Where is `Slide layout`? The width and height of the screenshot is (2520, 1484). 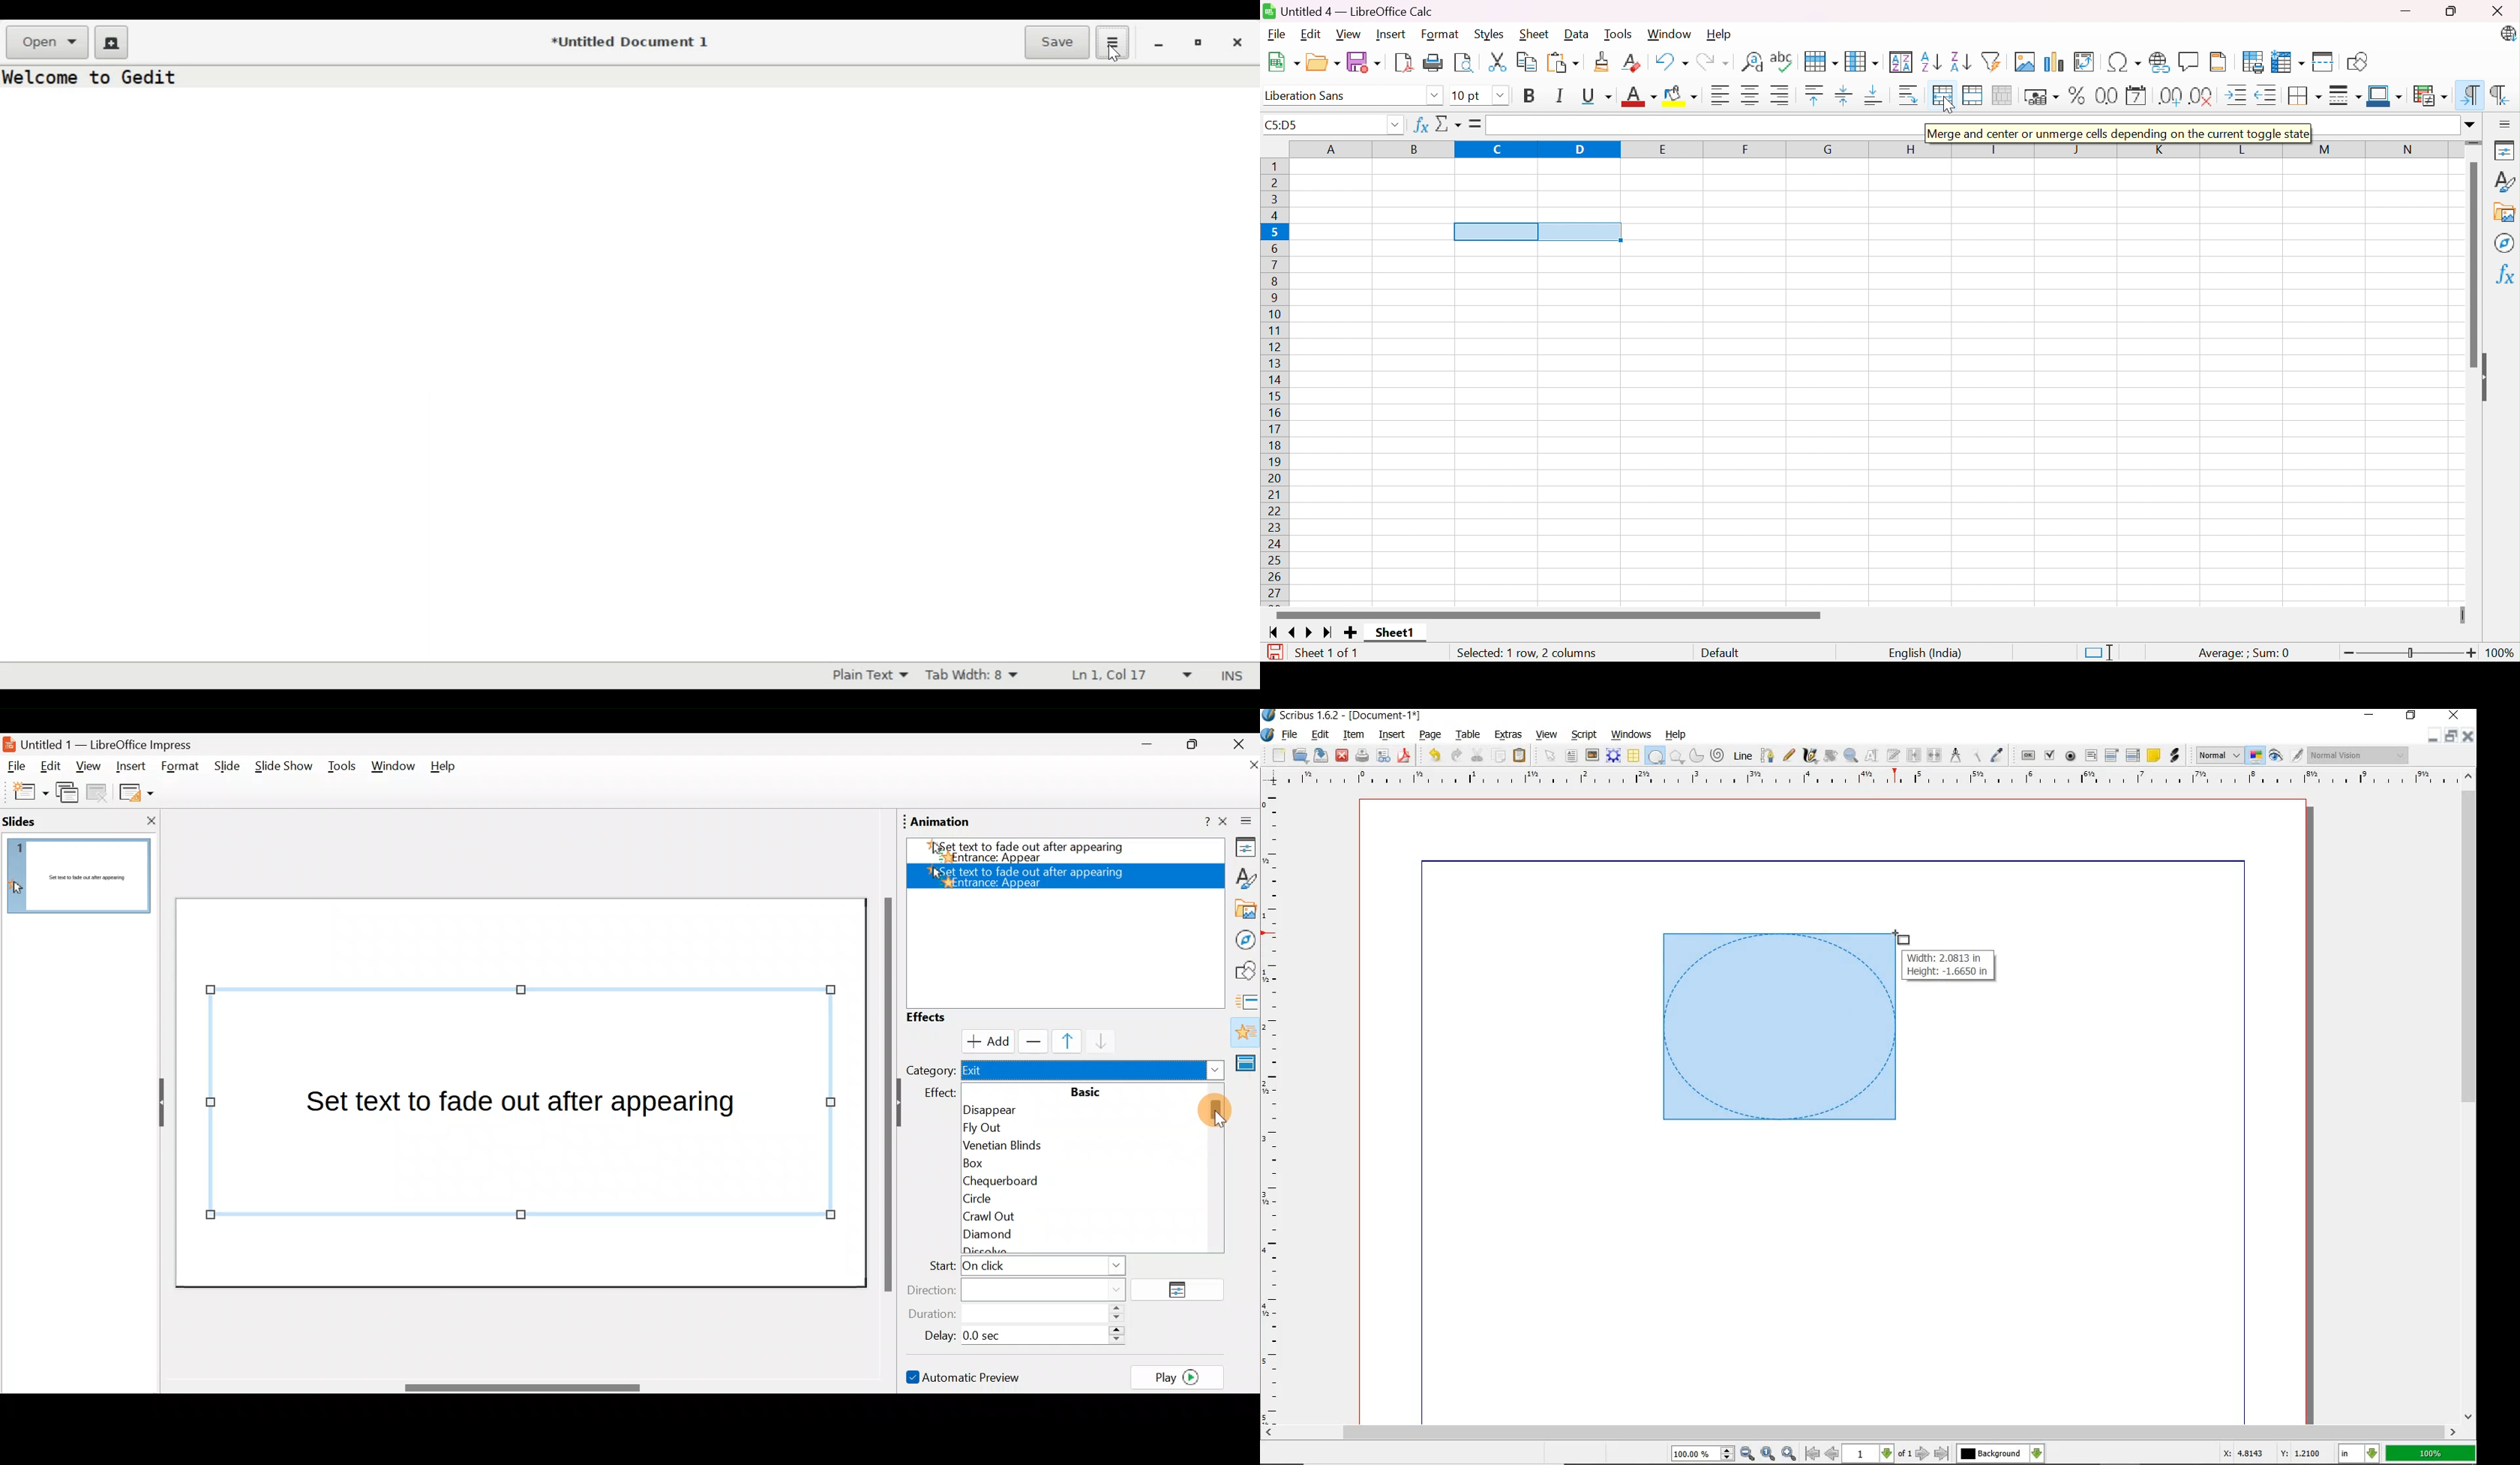
Slide layout is located at coordinates (135, 792).